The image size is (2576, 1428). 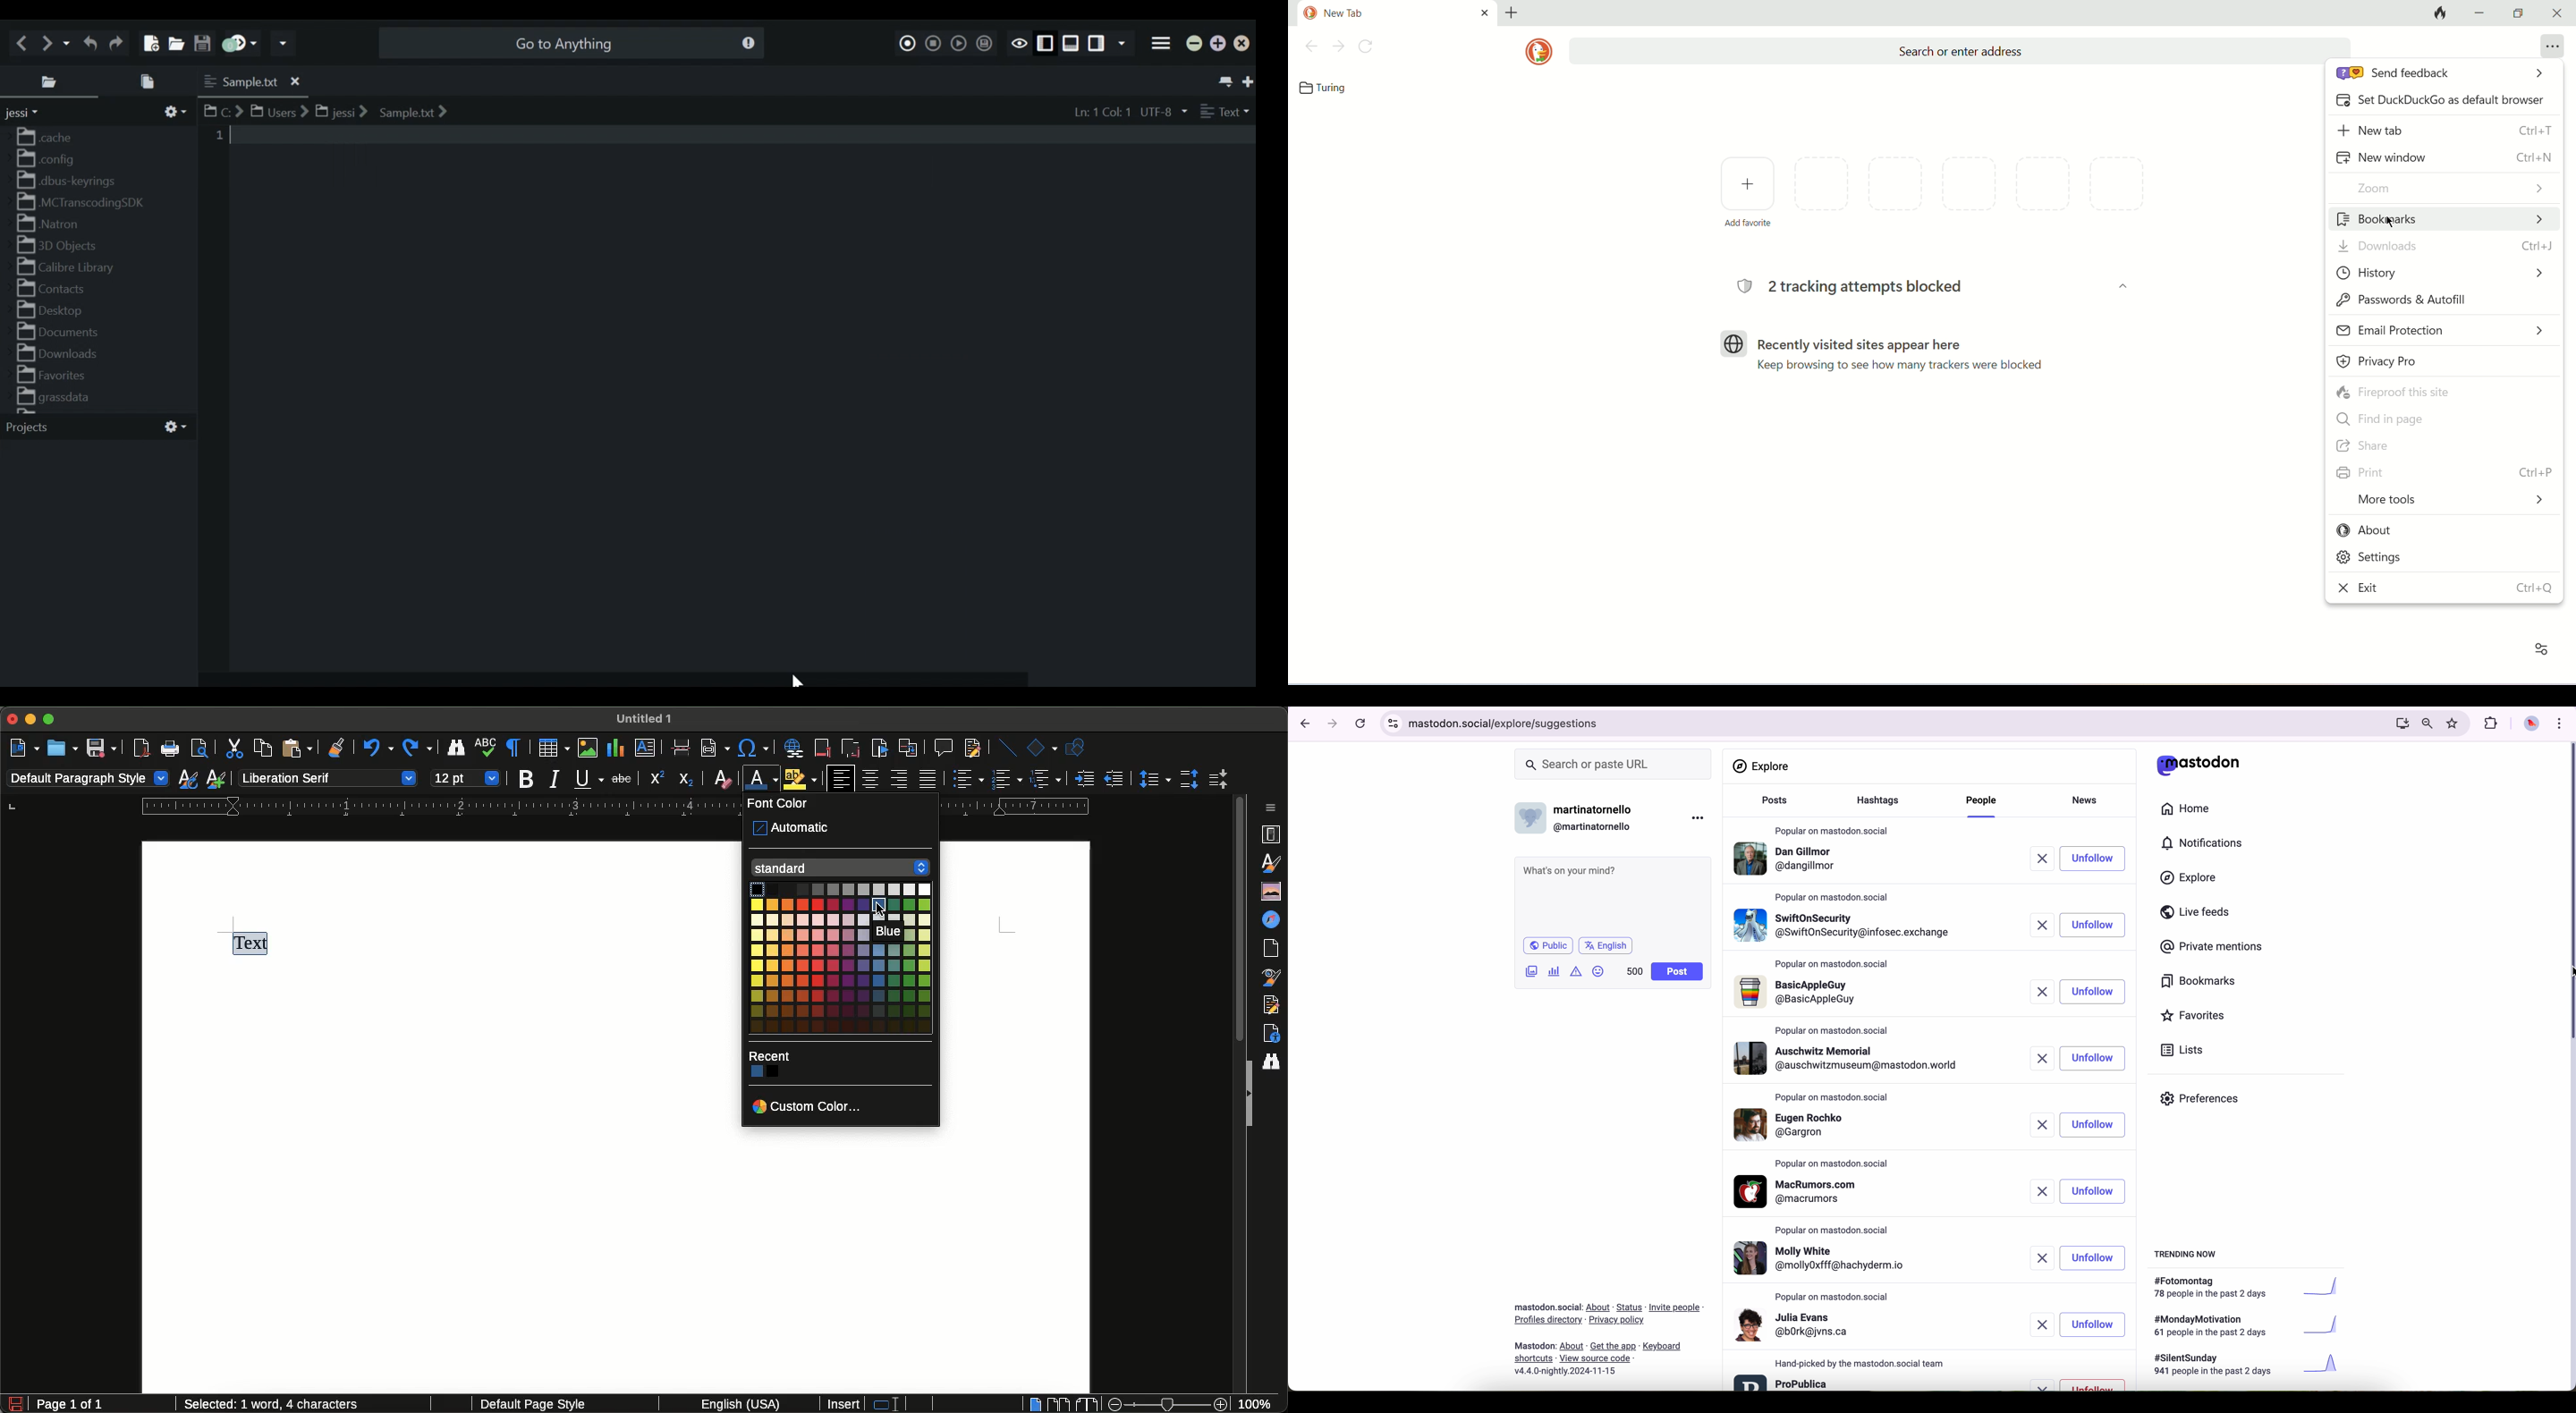 What do you see at coordinates (2041, 1259) in the screenshot?
I see `remove` at bounding box center [2041, 1259].